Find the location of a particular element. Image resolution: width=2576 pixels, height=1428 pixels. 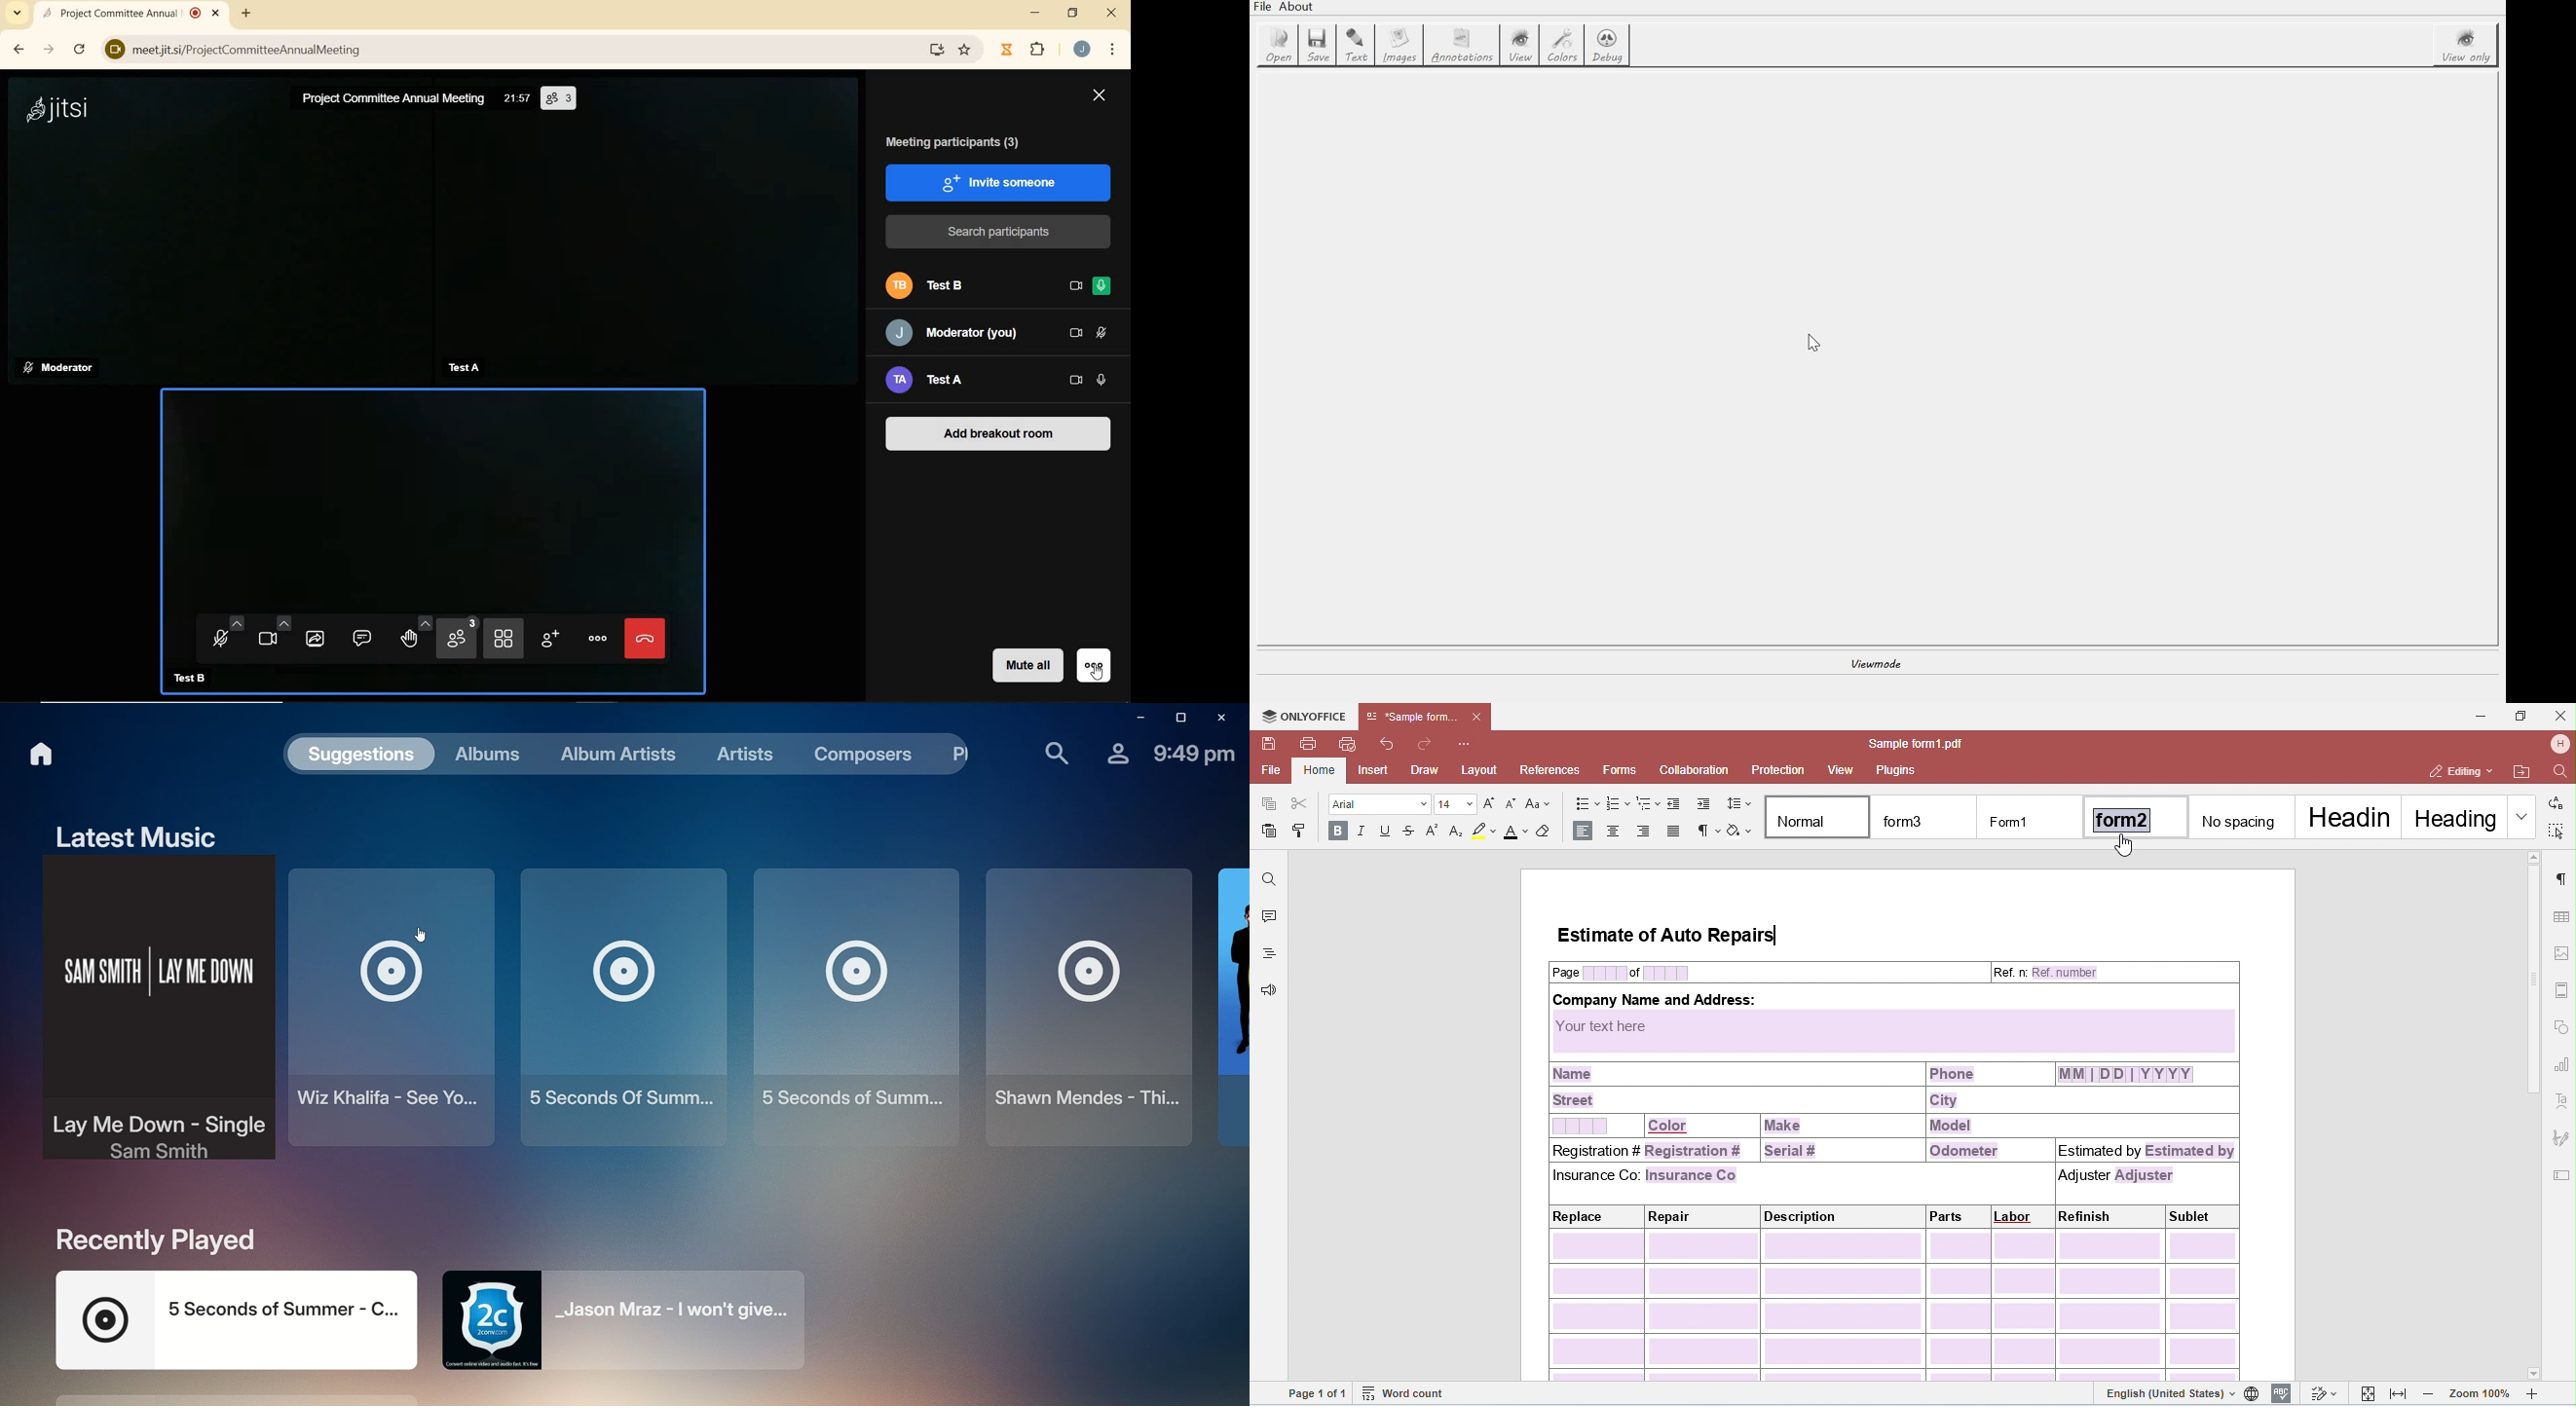

MINIMIZE is located at coordinates (1036, 13).